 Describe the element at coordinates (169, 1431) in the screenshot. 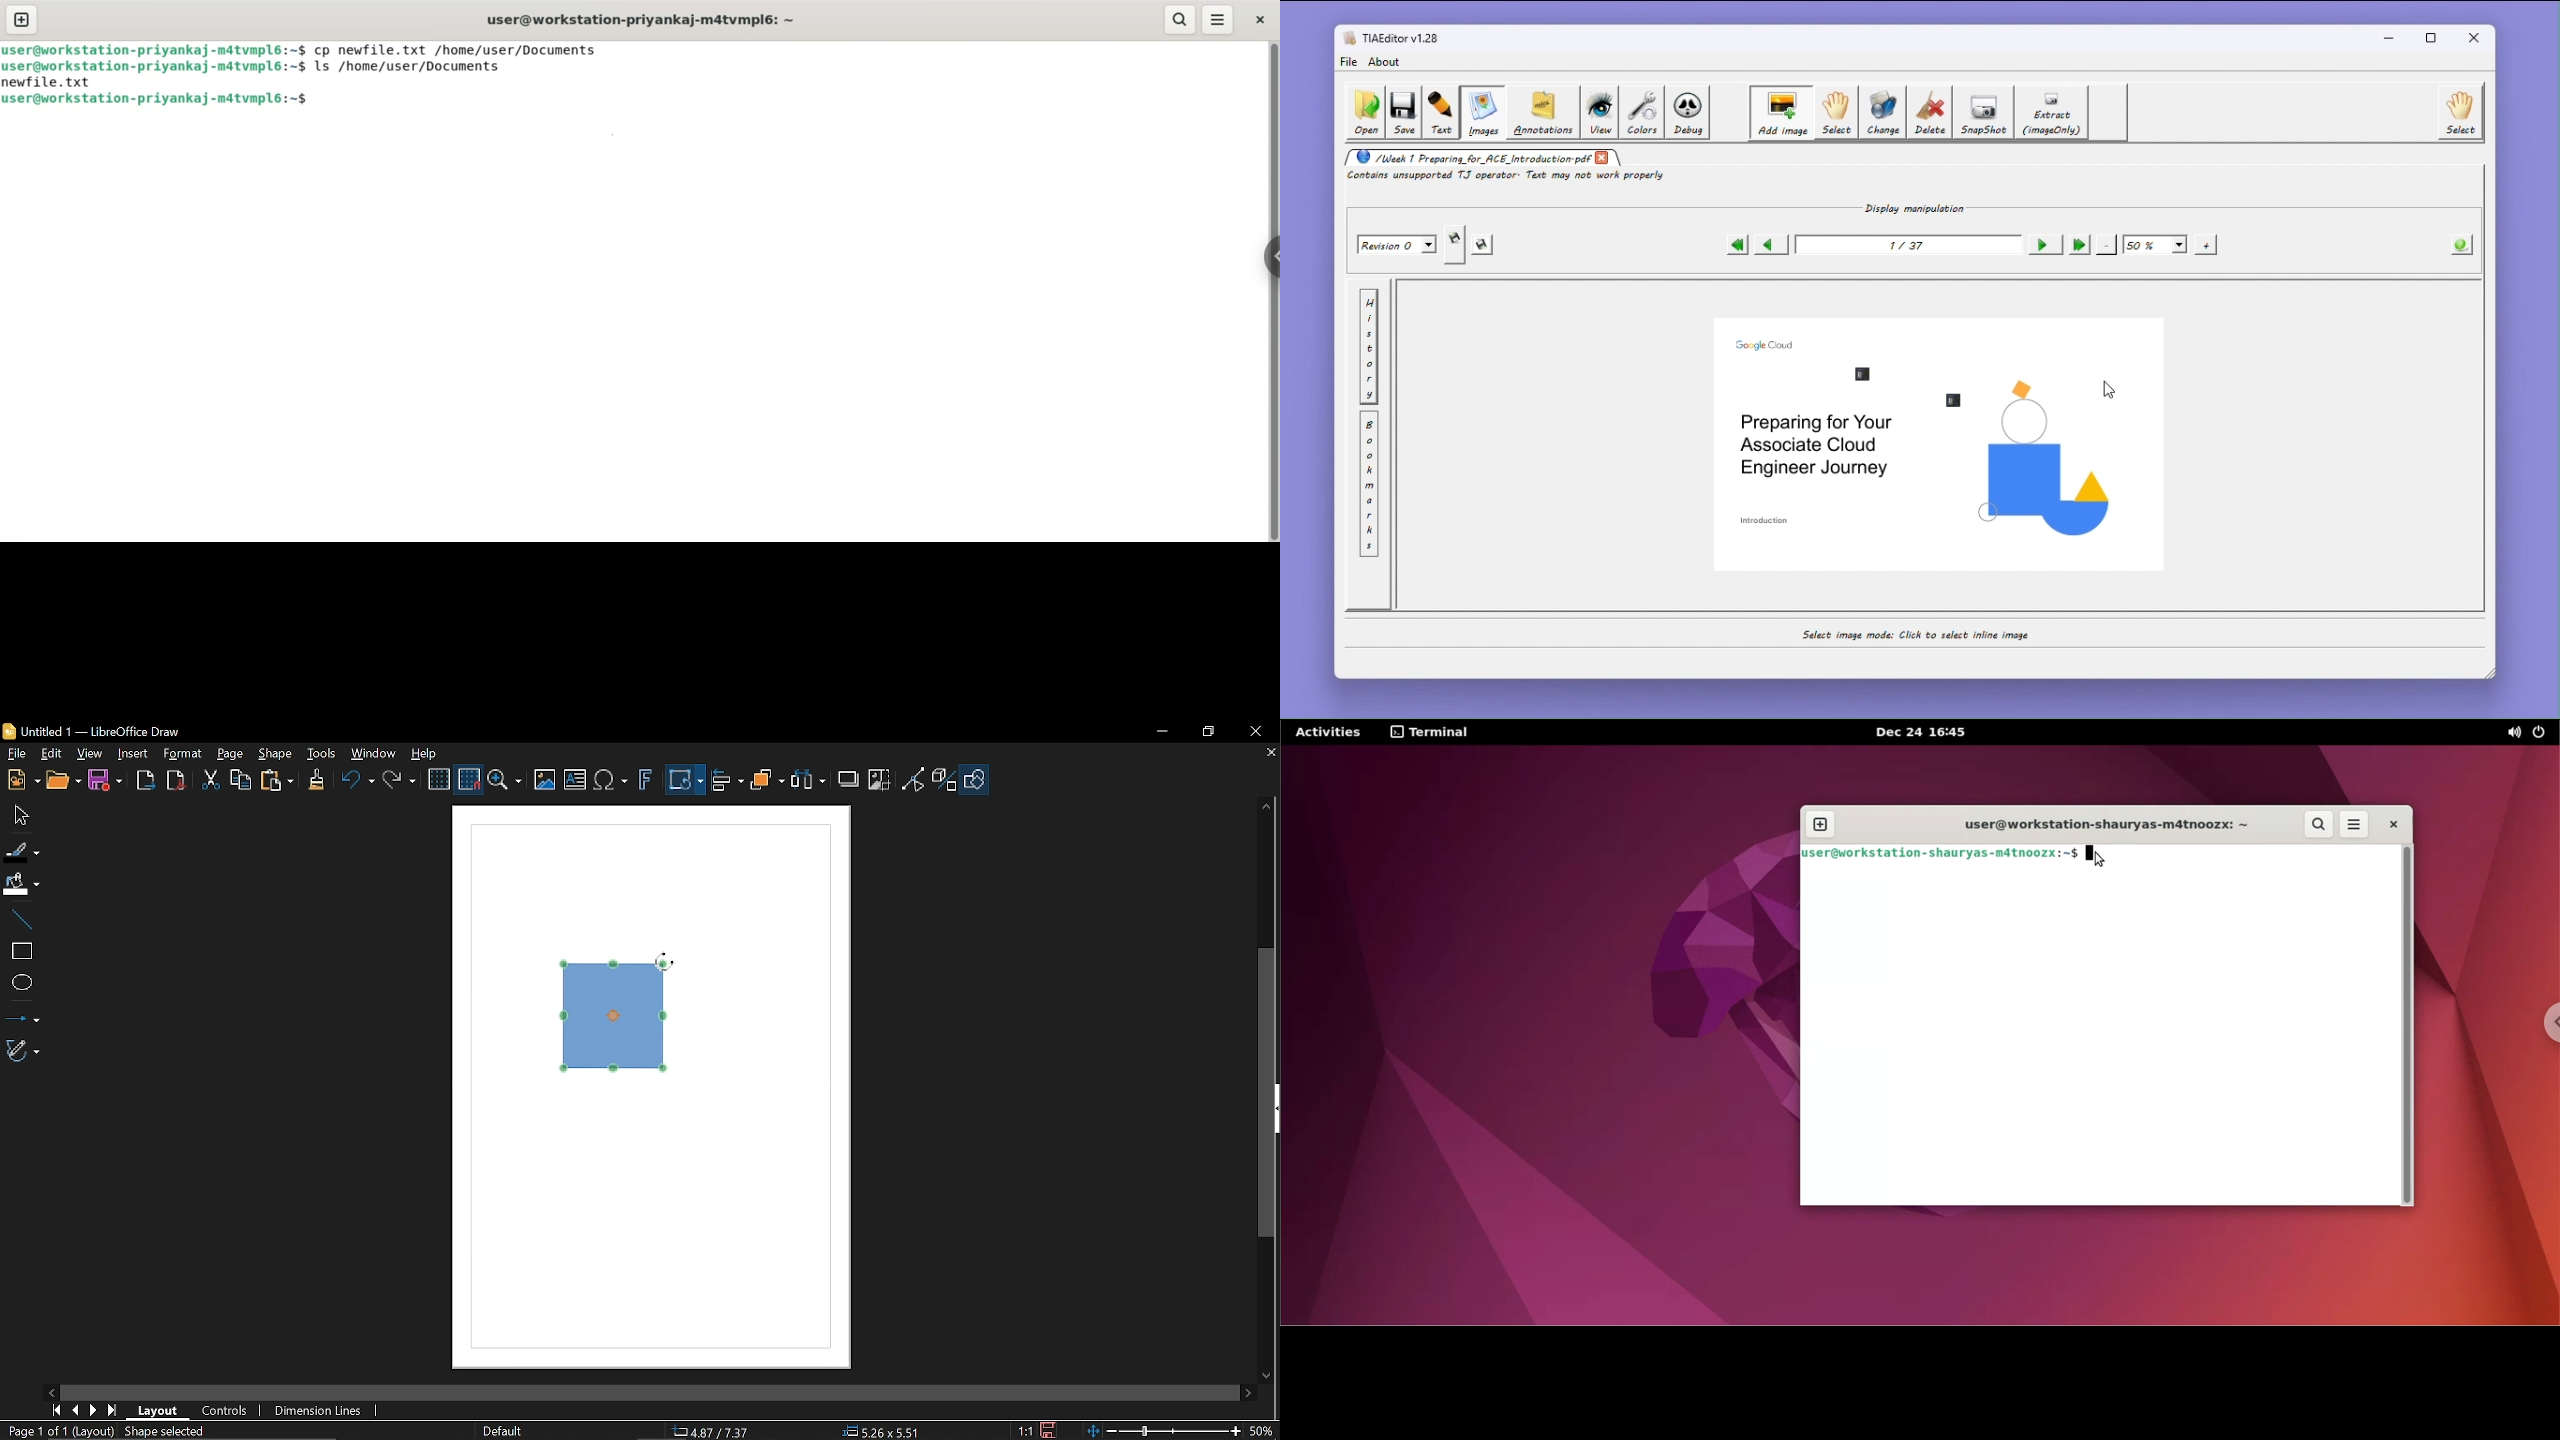

I see `Shaped selected` at that location.